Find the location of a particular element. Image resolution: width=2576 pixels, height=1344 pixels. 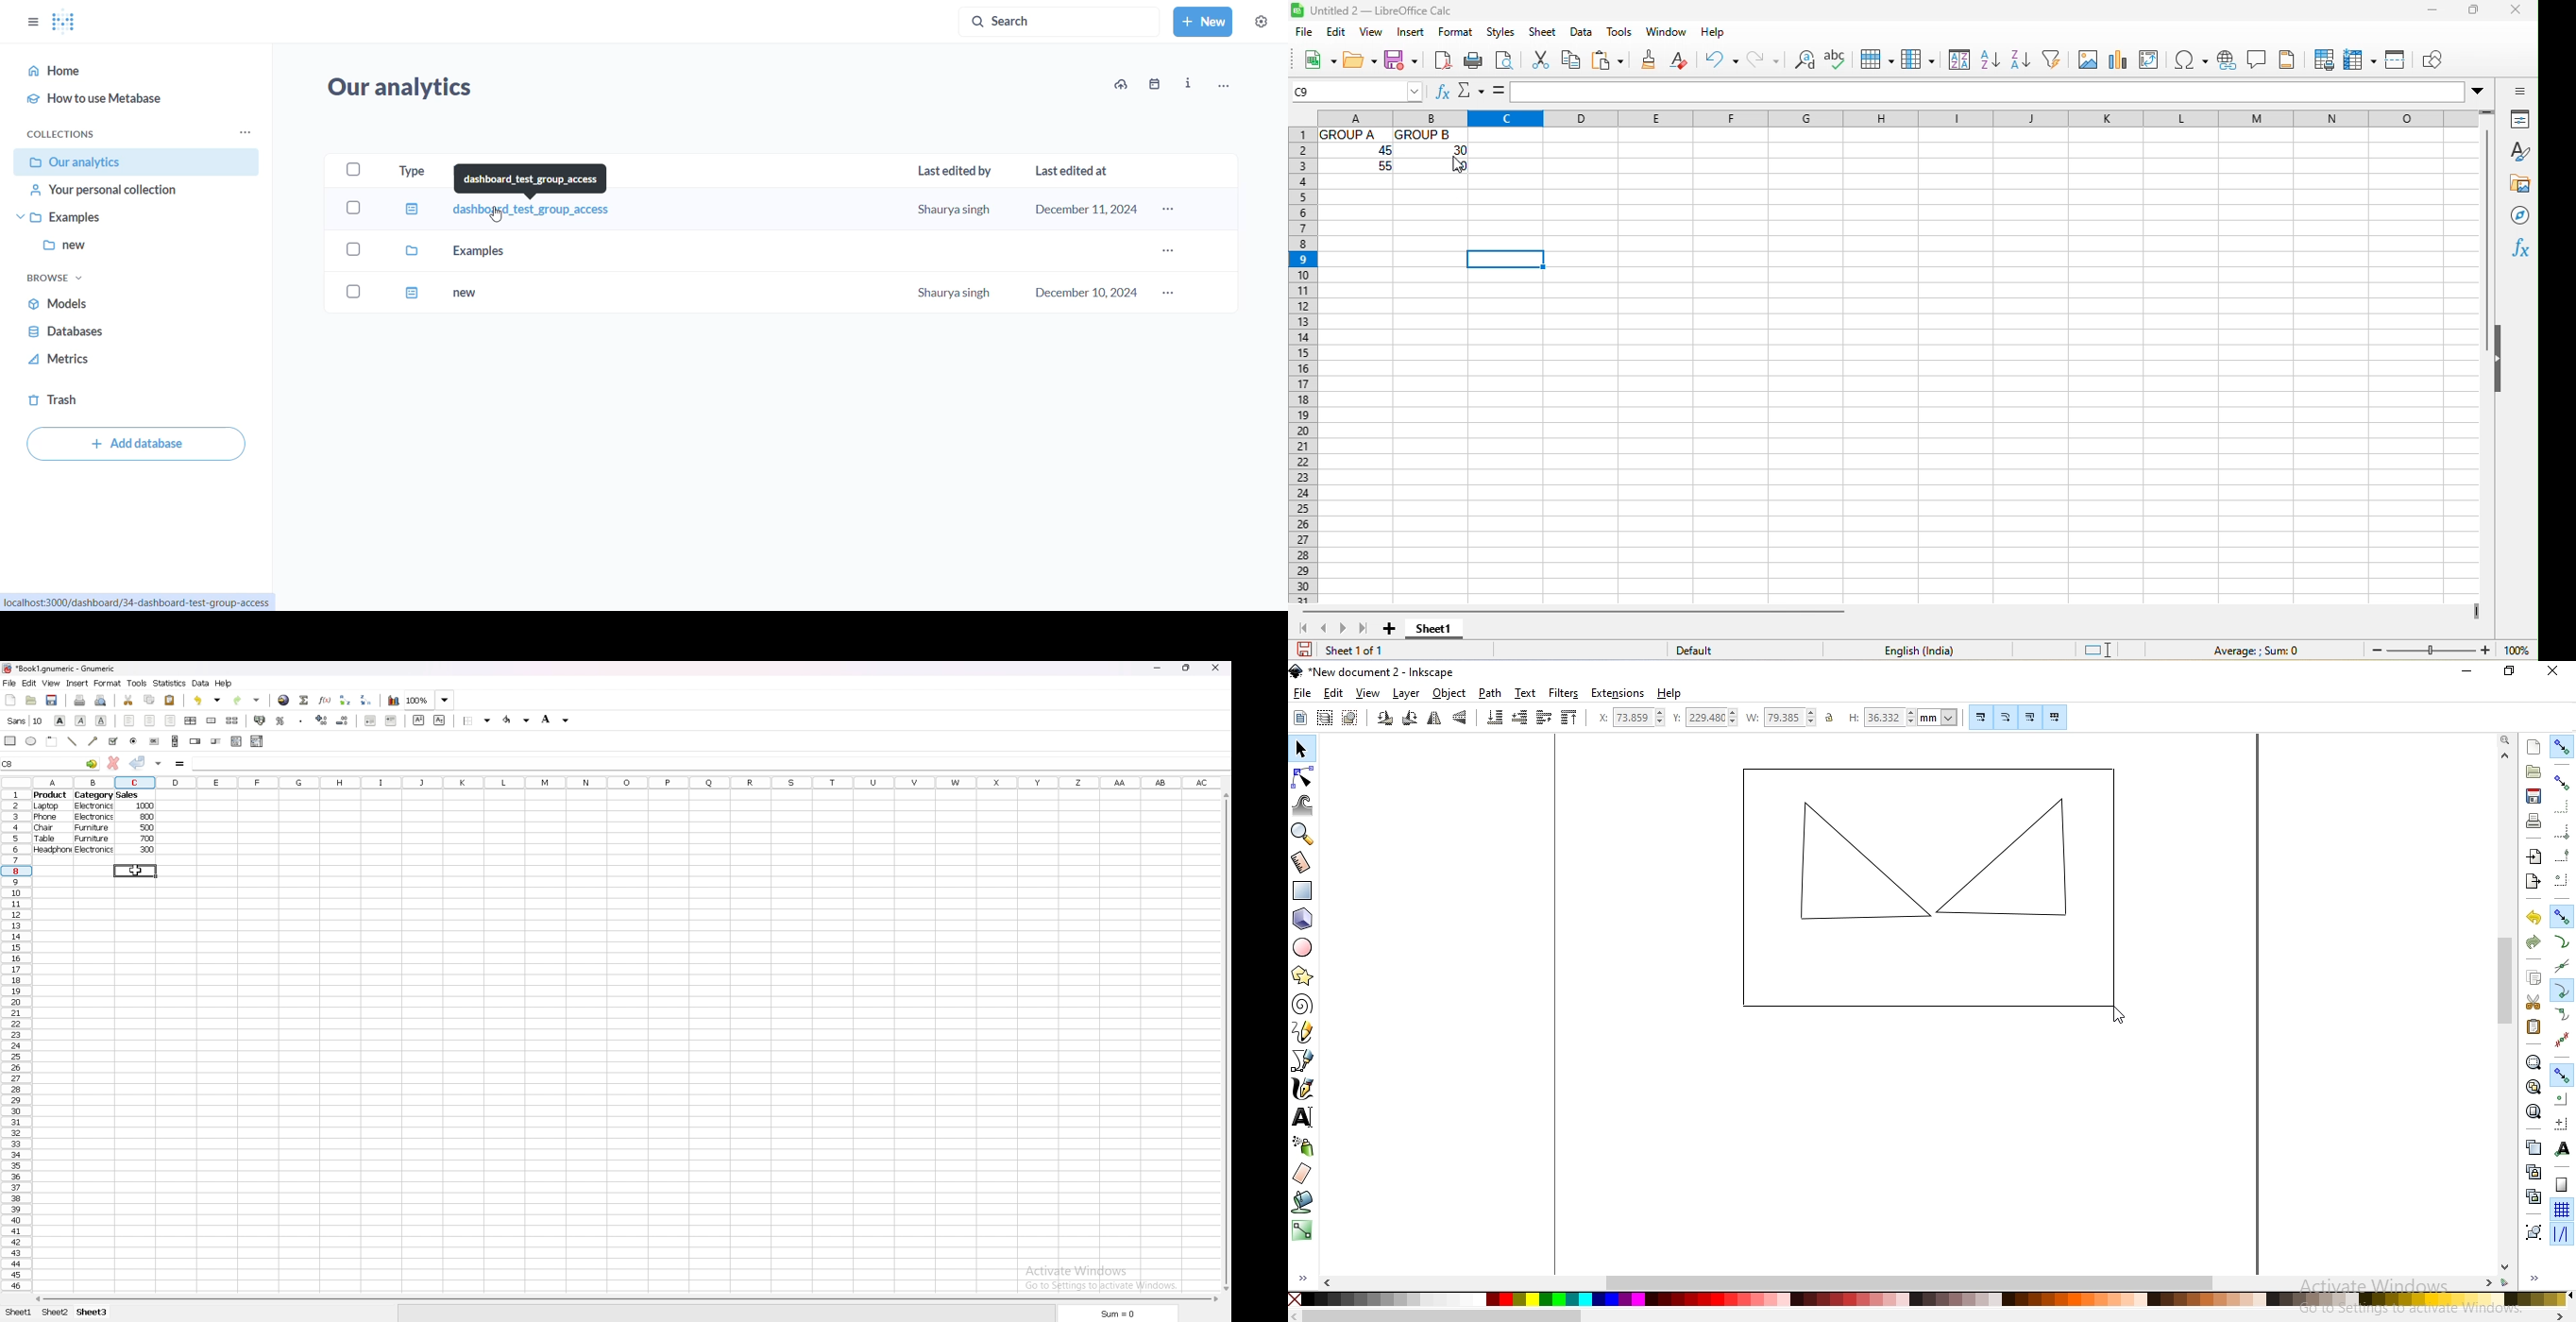

minimize is located at coordinates (2470, 672).